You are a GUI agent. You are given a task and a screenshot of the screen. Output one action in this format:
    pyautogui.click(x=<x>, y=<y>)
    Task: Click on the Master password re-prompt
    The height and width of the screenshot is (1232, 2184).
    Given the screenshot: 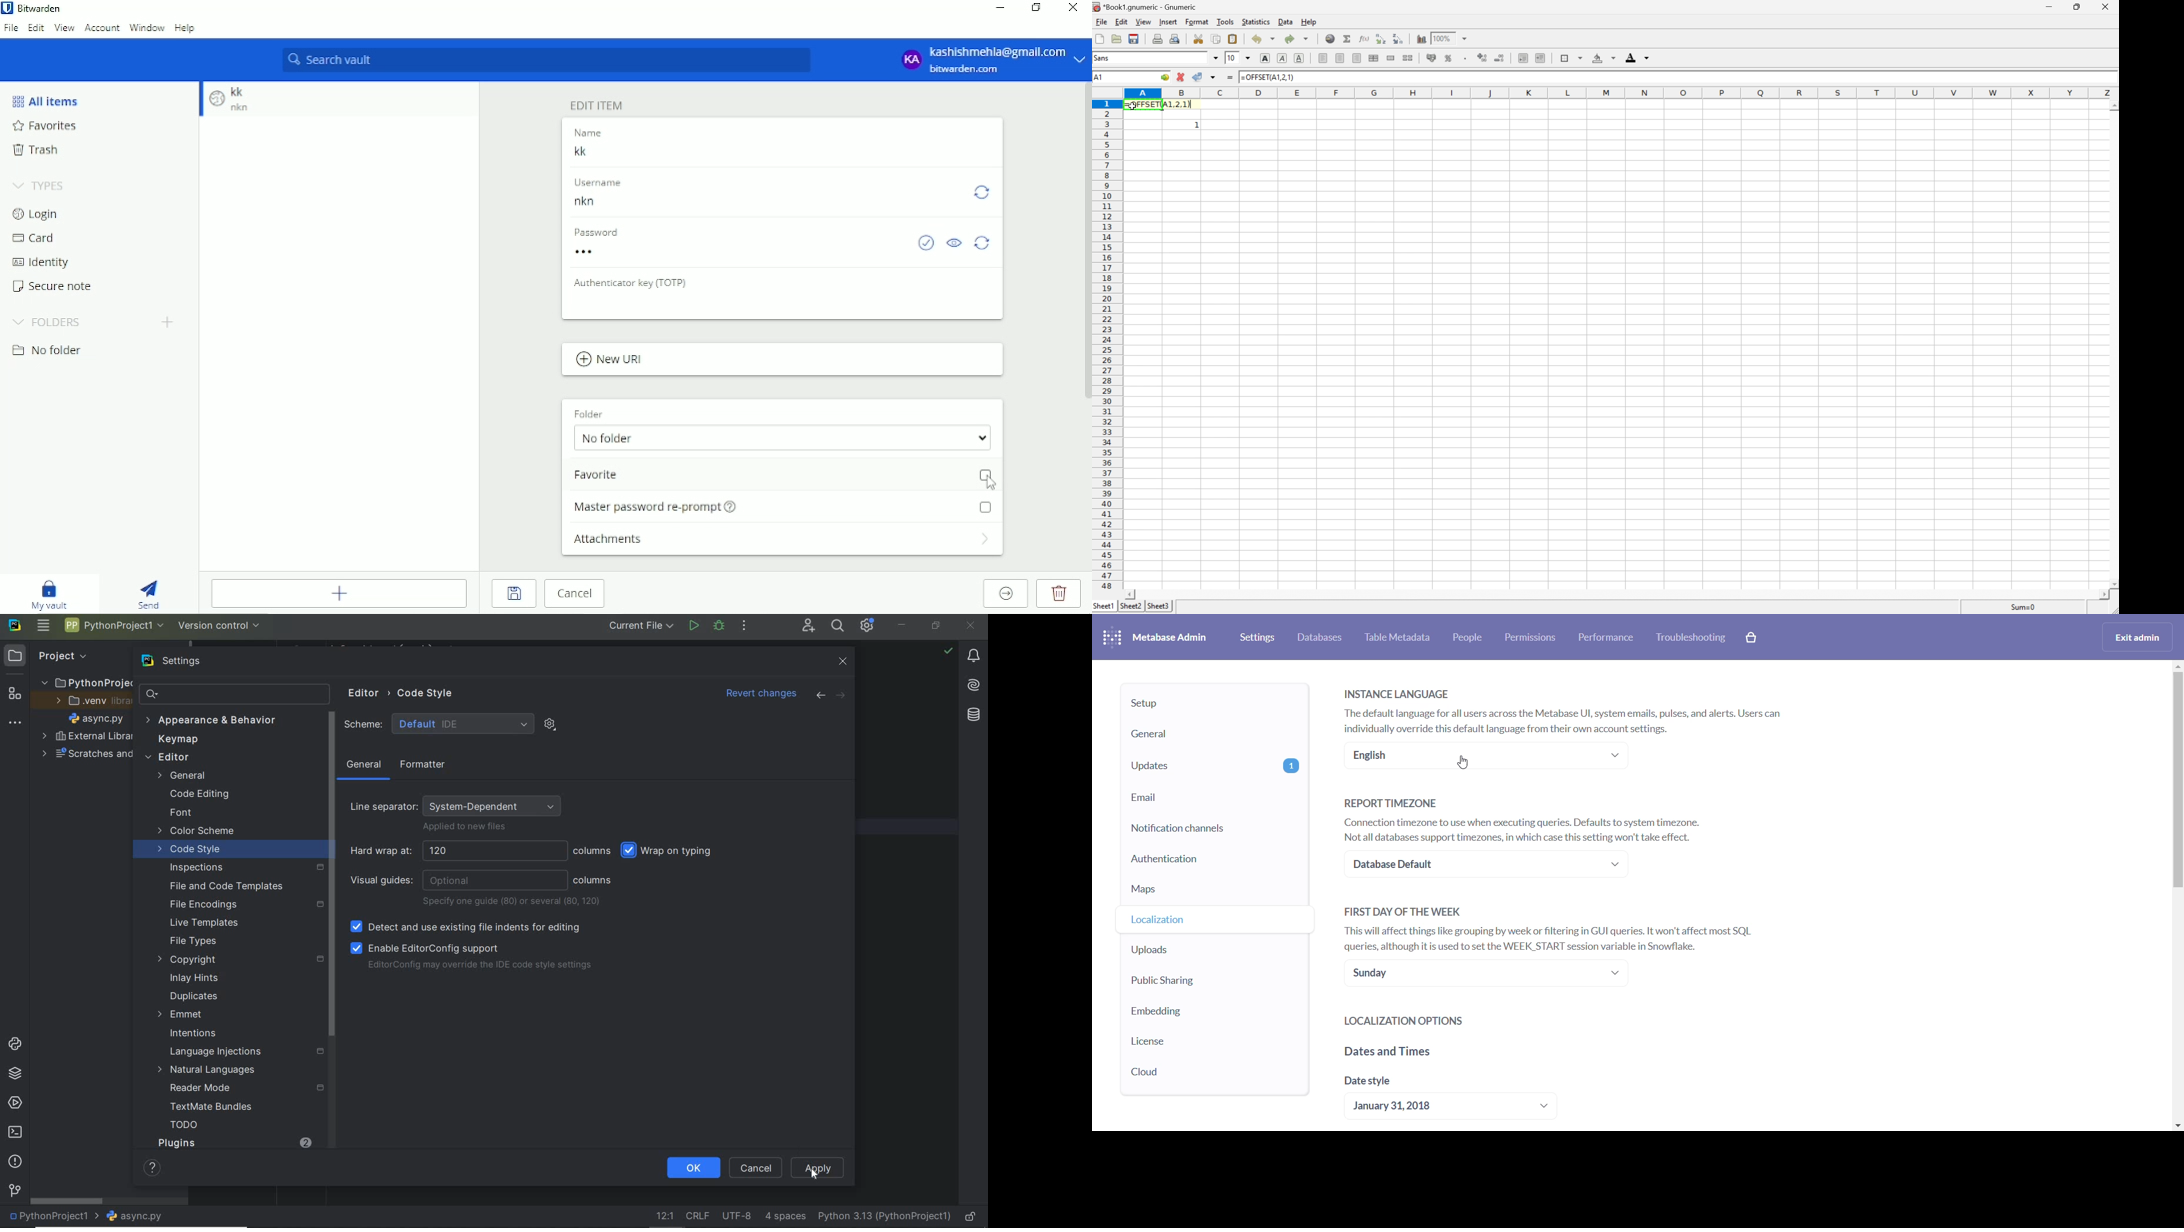 What is the action you would take?
    pyautogui.click(x=779, y=506)
    